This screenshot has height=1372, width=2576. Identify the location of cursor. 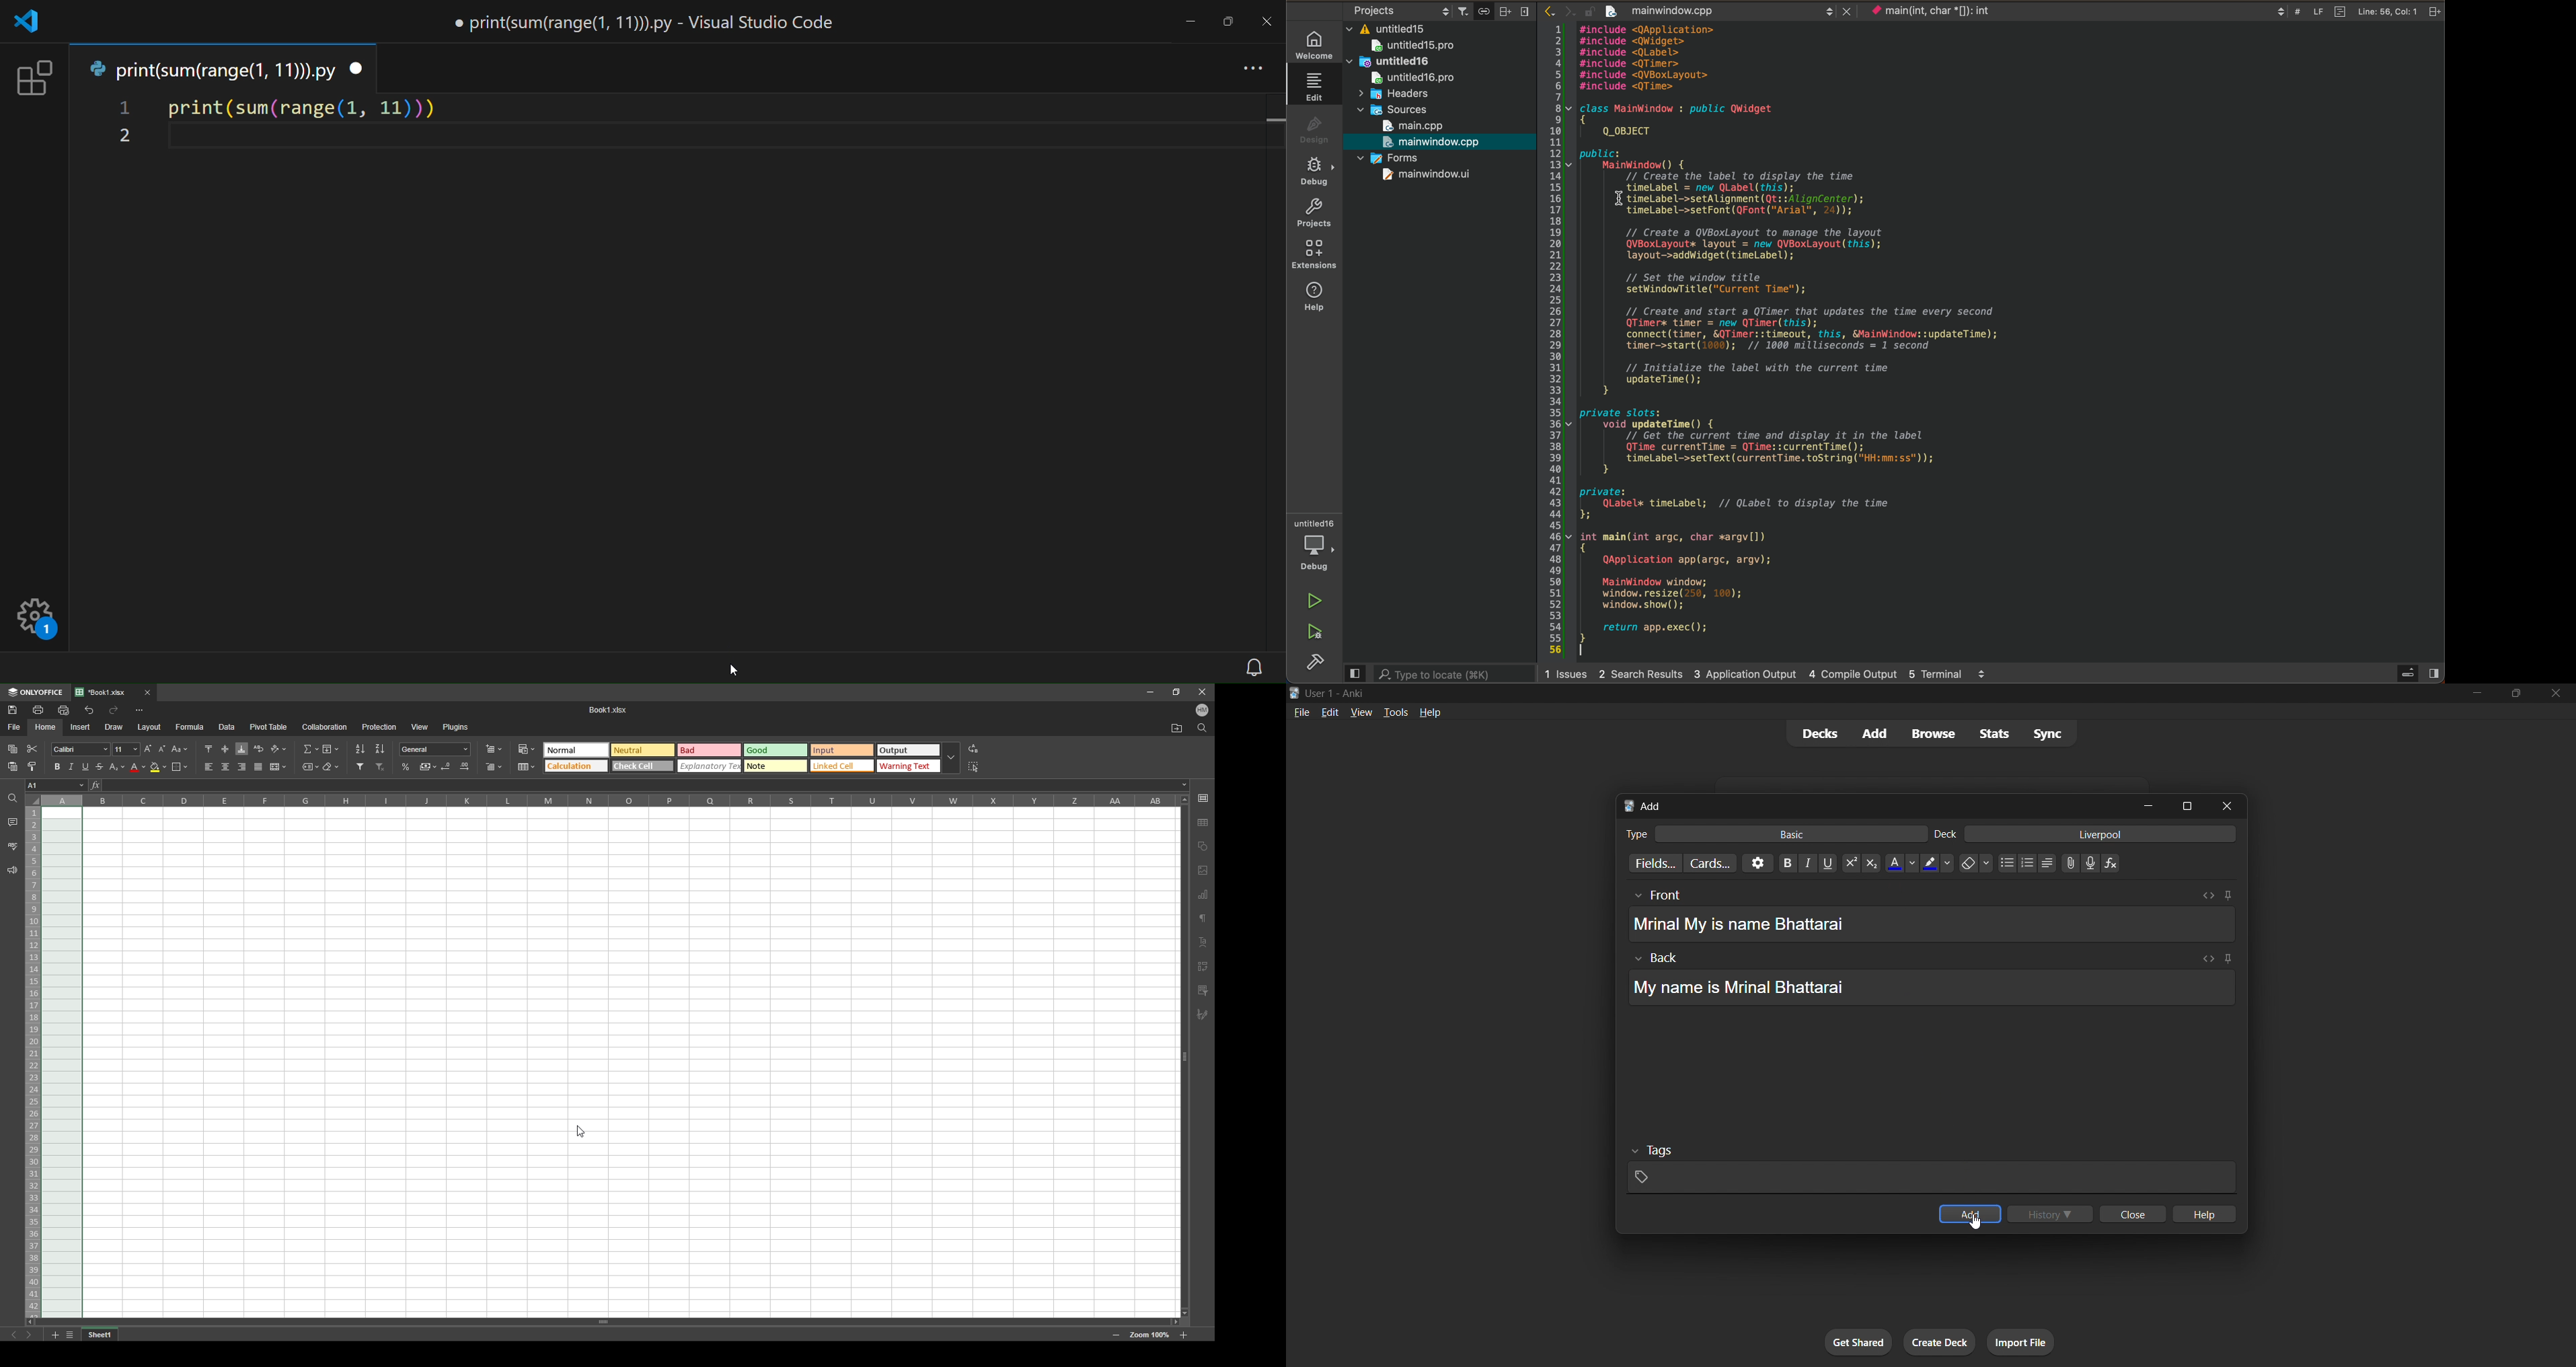
(732, 666).